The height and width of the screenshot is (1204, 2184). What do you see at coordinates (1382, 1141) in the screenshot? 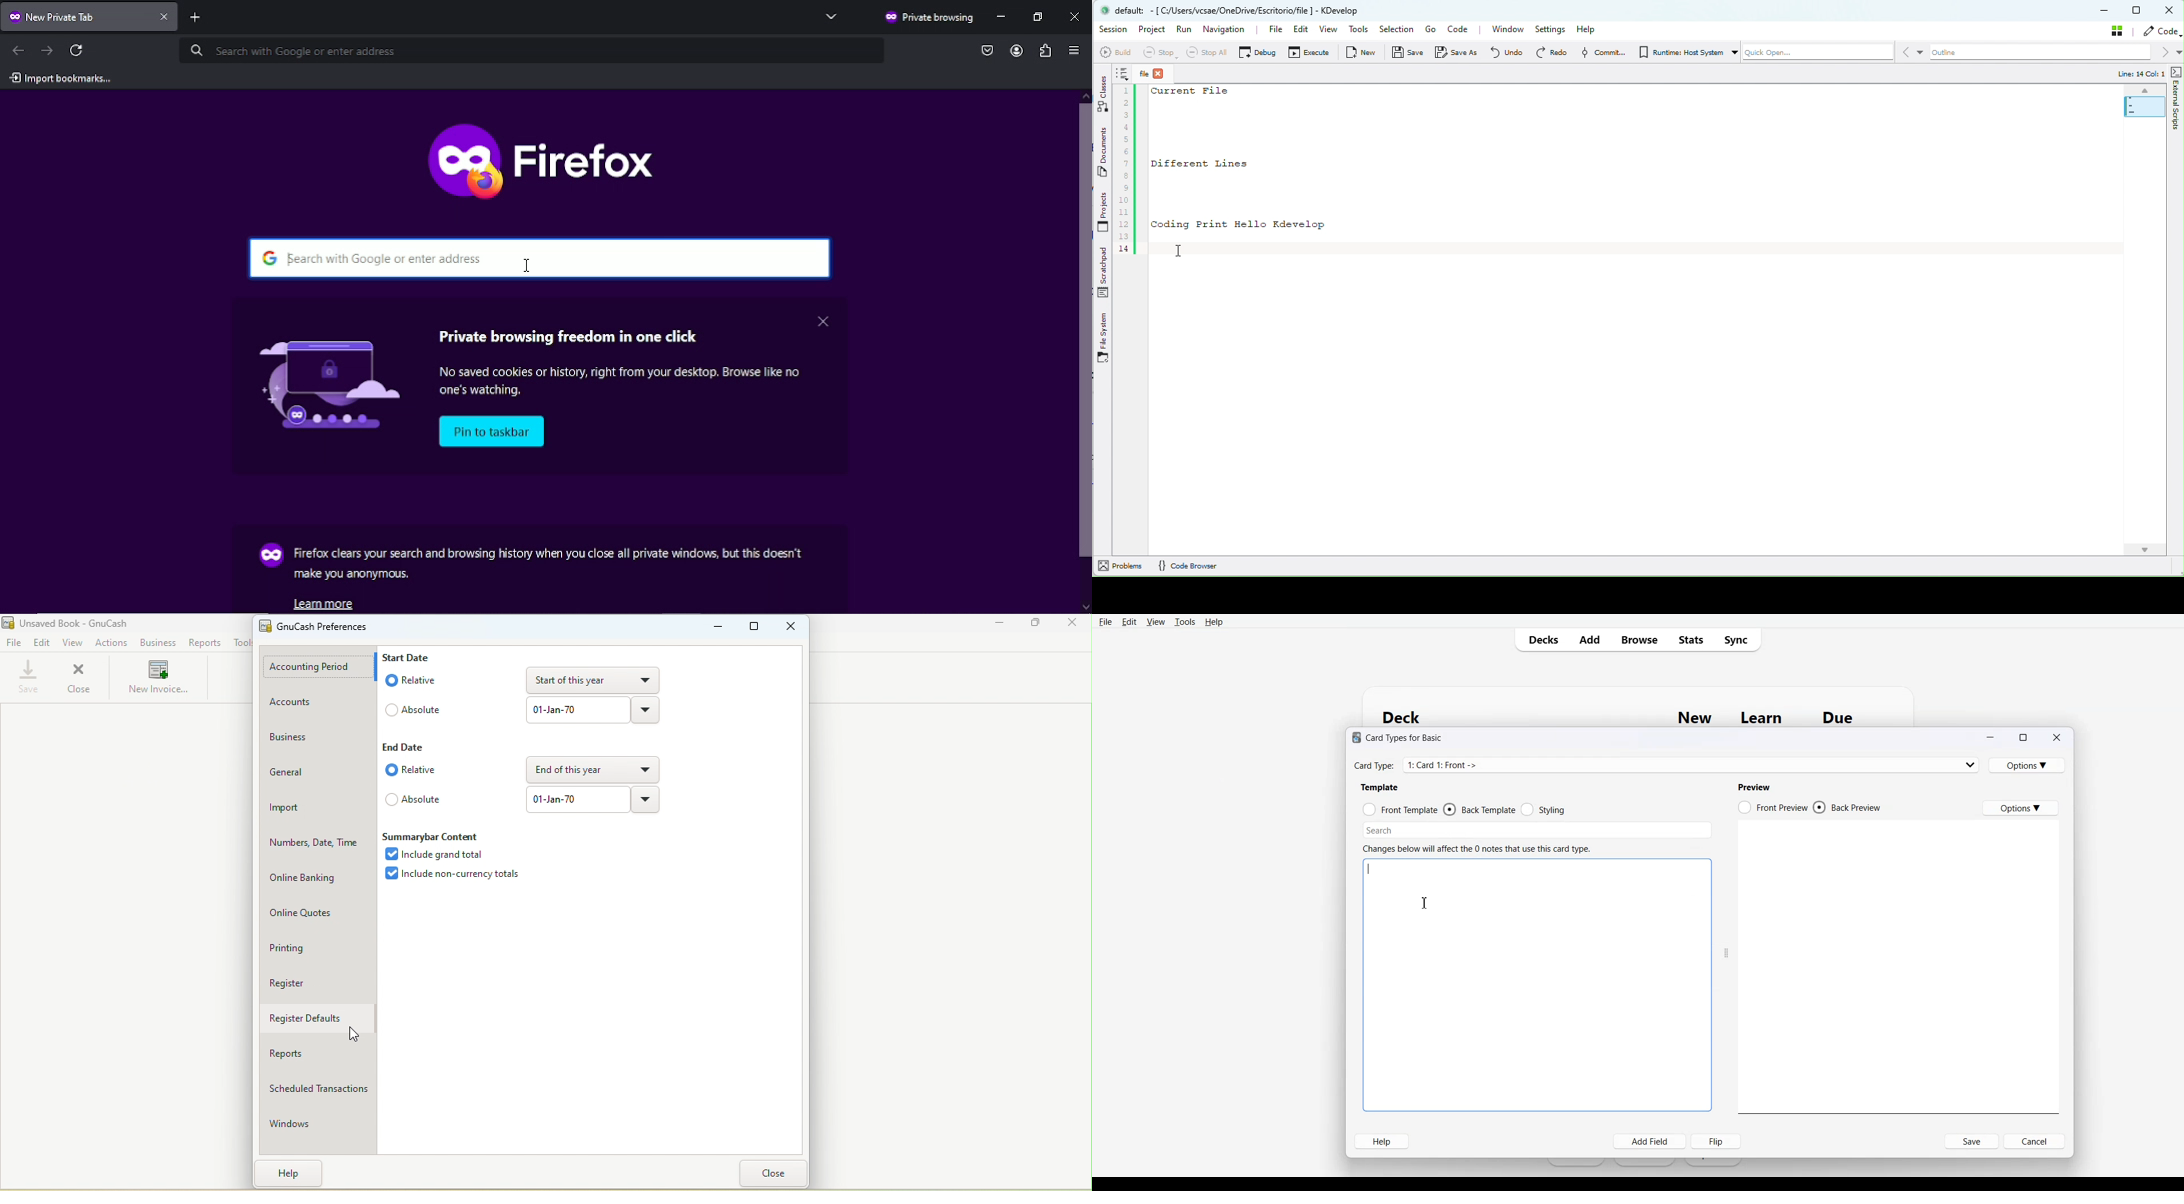
I see `Help` at bounding box center [1382, 1141].